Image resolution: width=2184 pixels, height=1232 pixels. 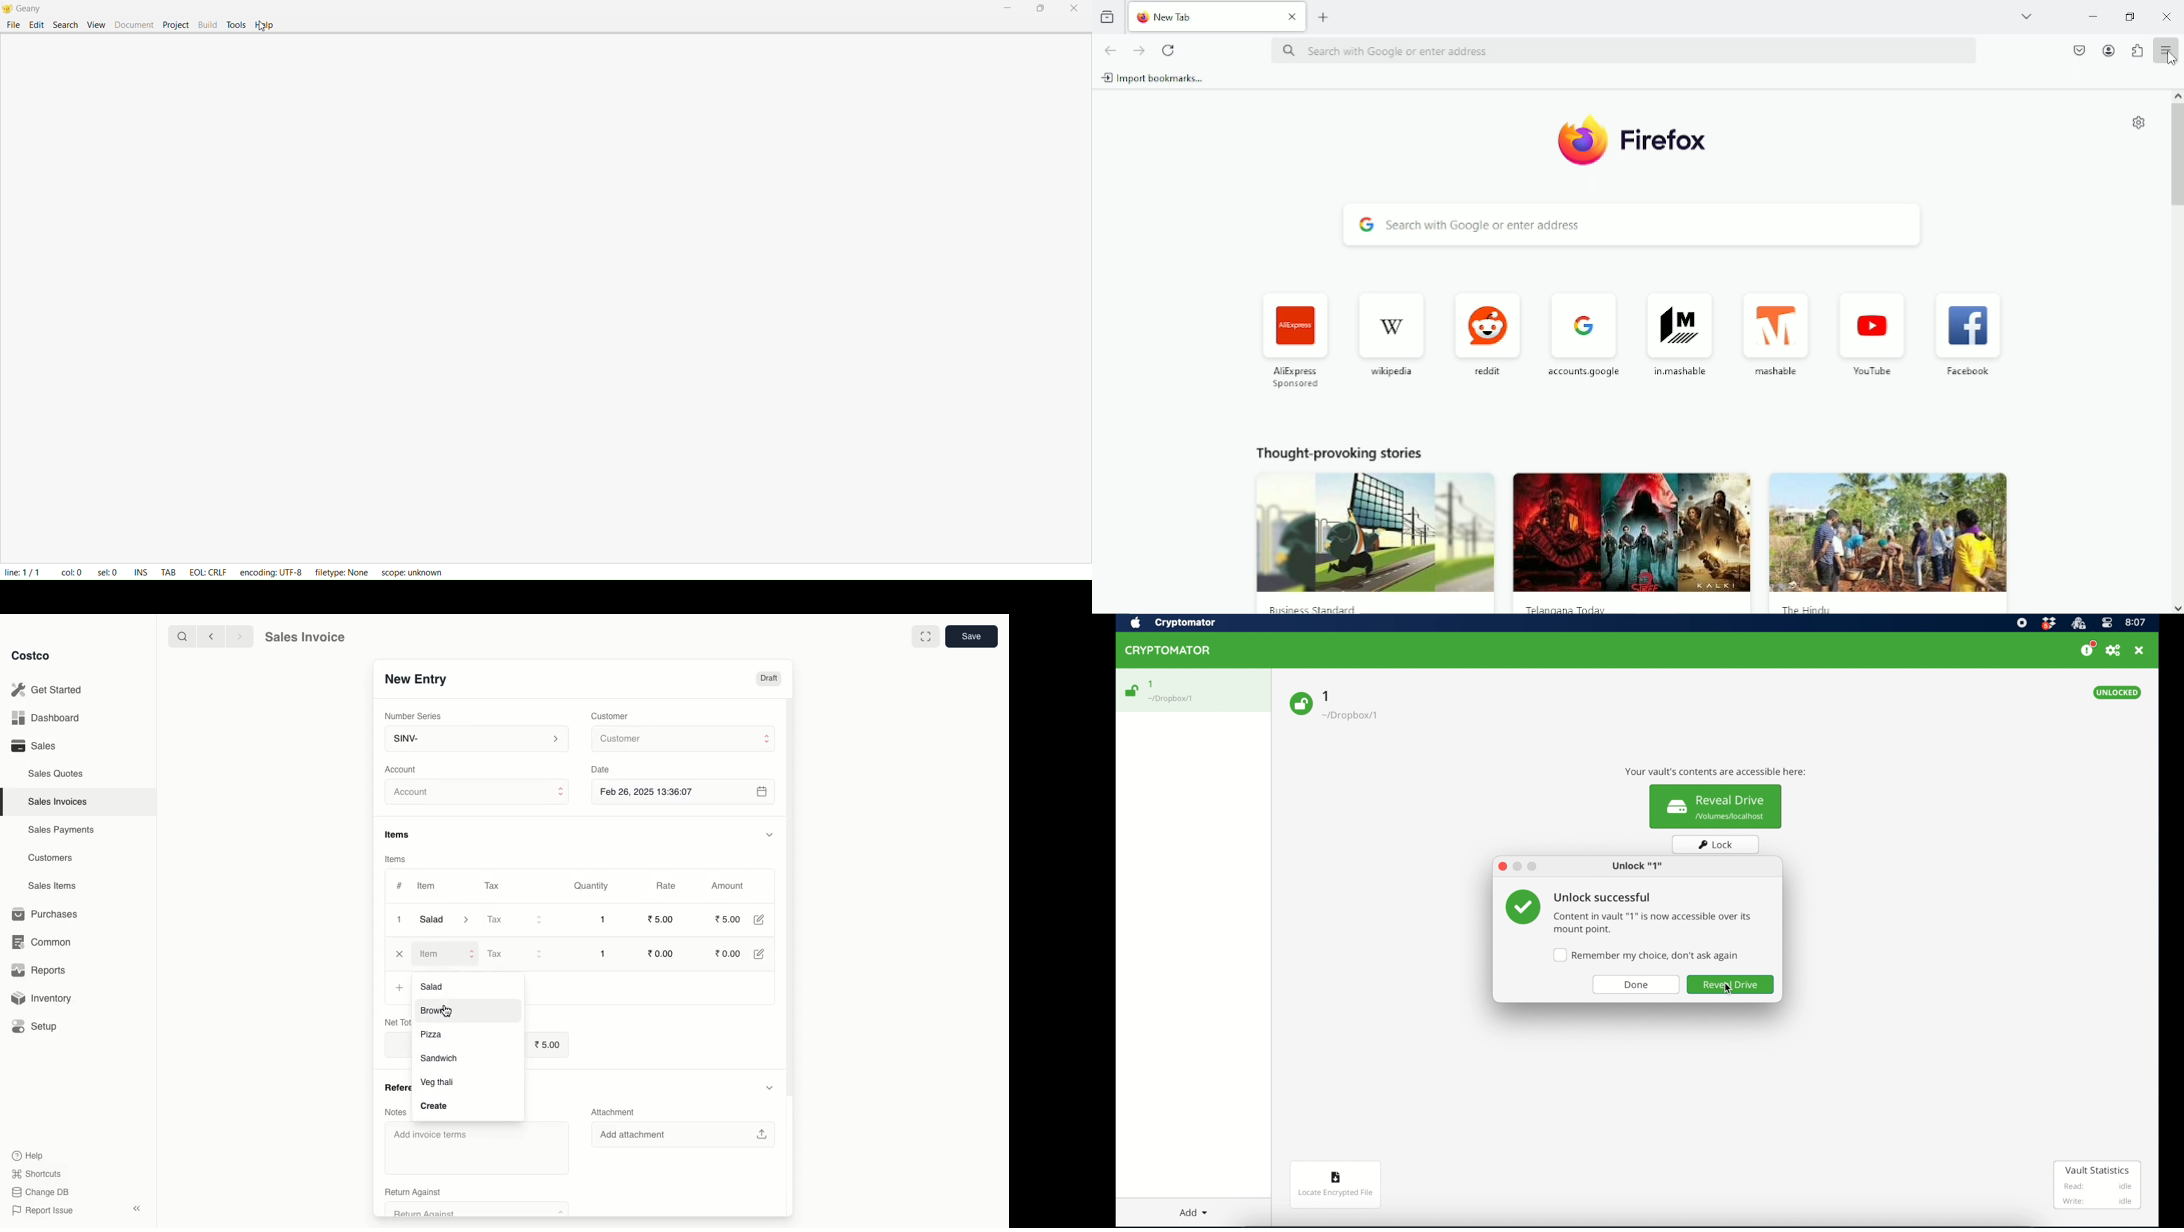 I want to click on preferences, so click(x=2114, y=650).